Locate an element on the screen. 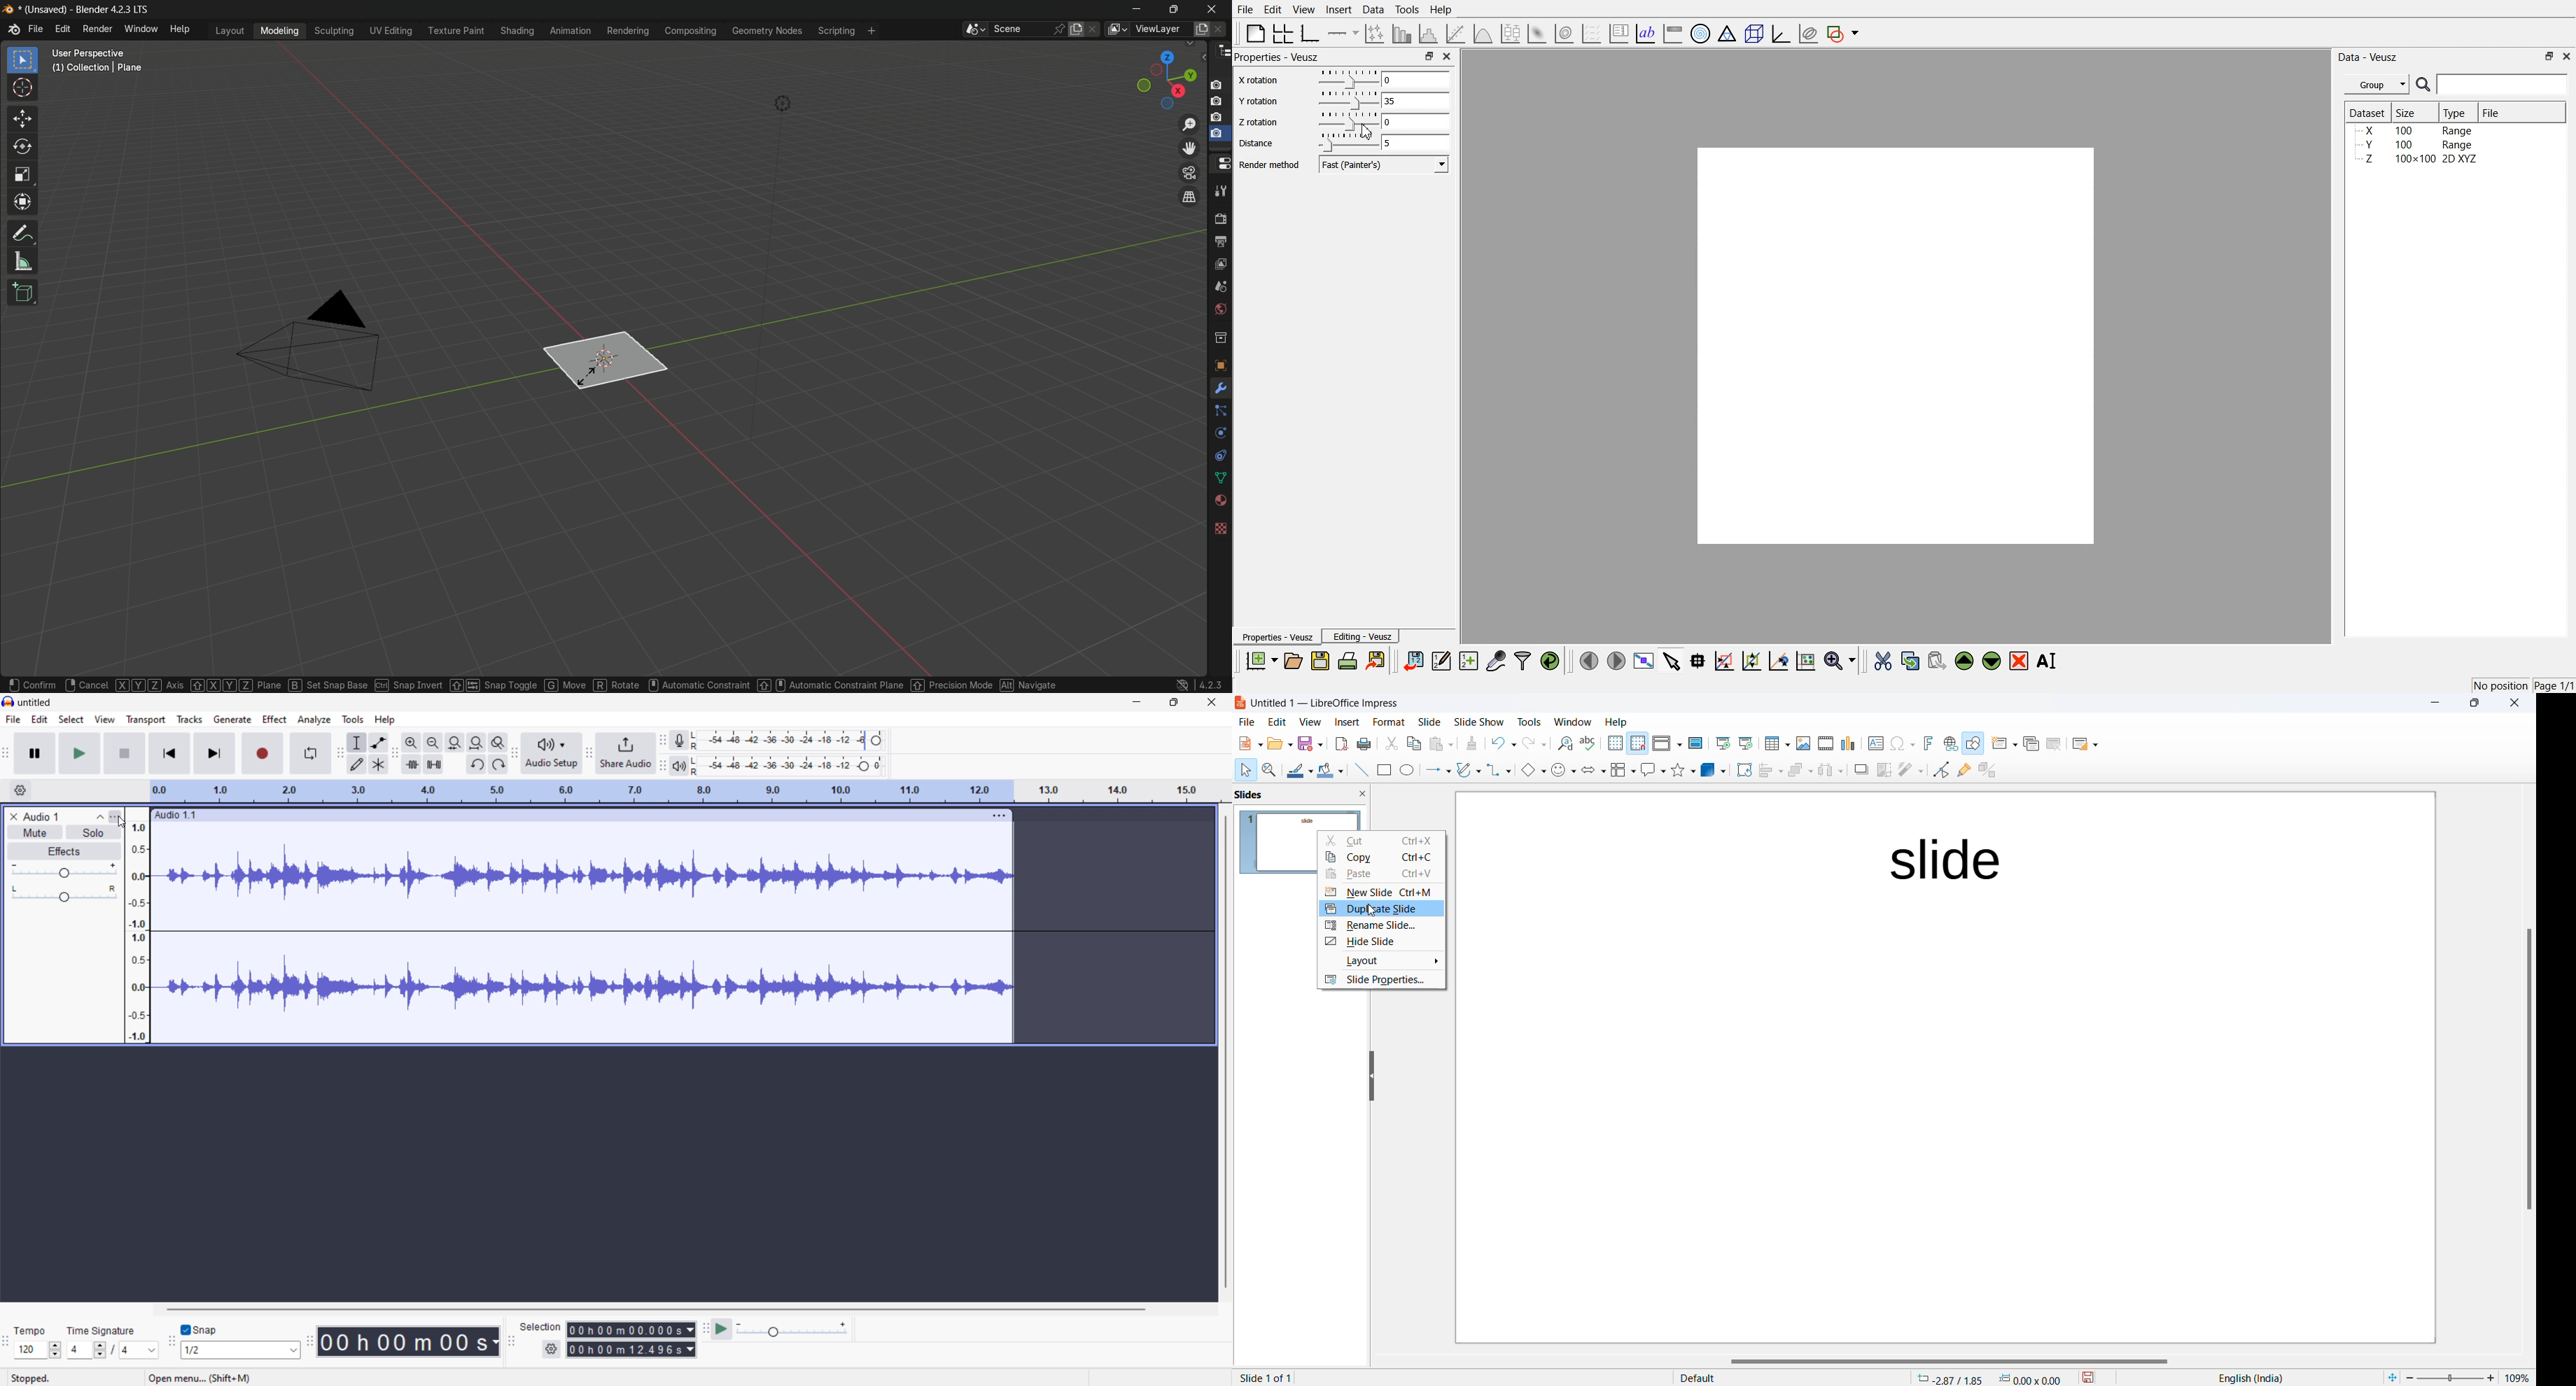  Select items from graph or scroll is located at coordinates (1672, 659).